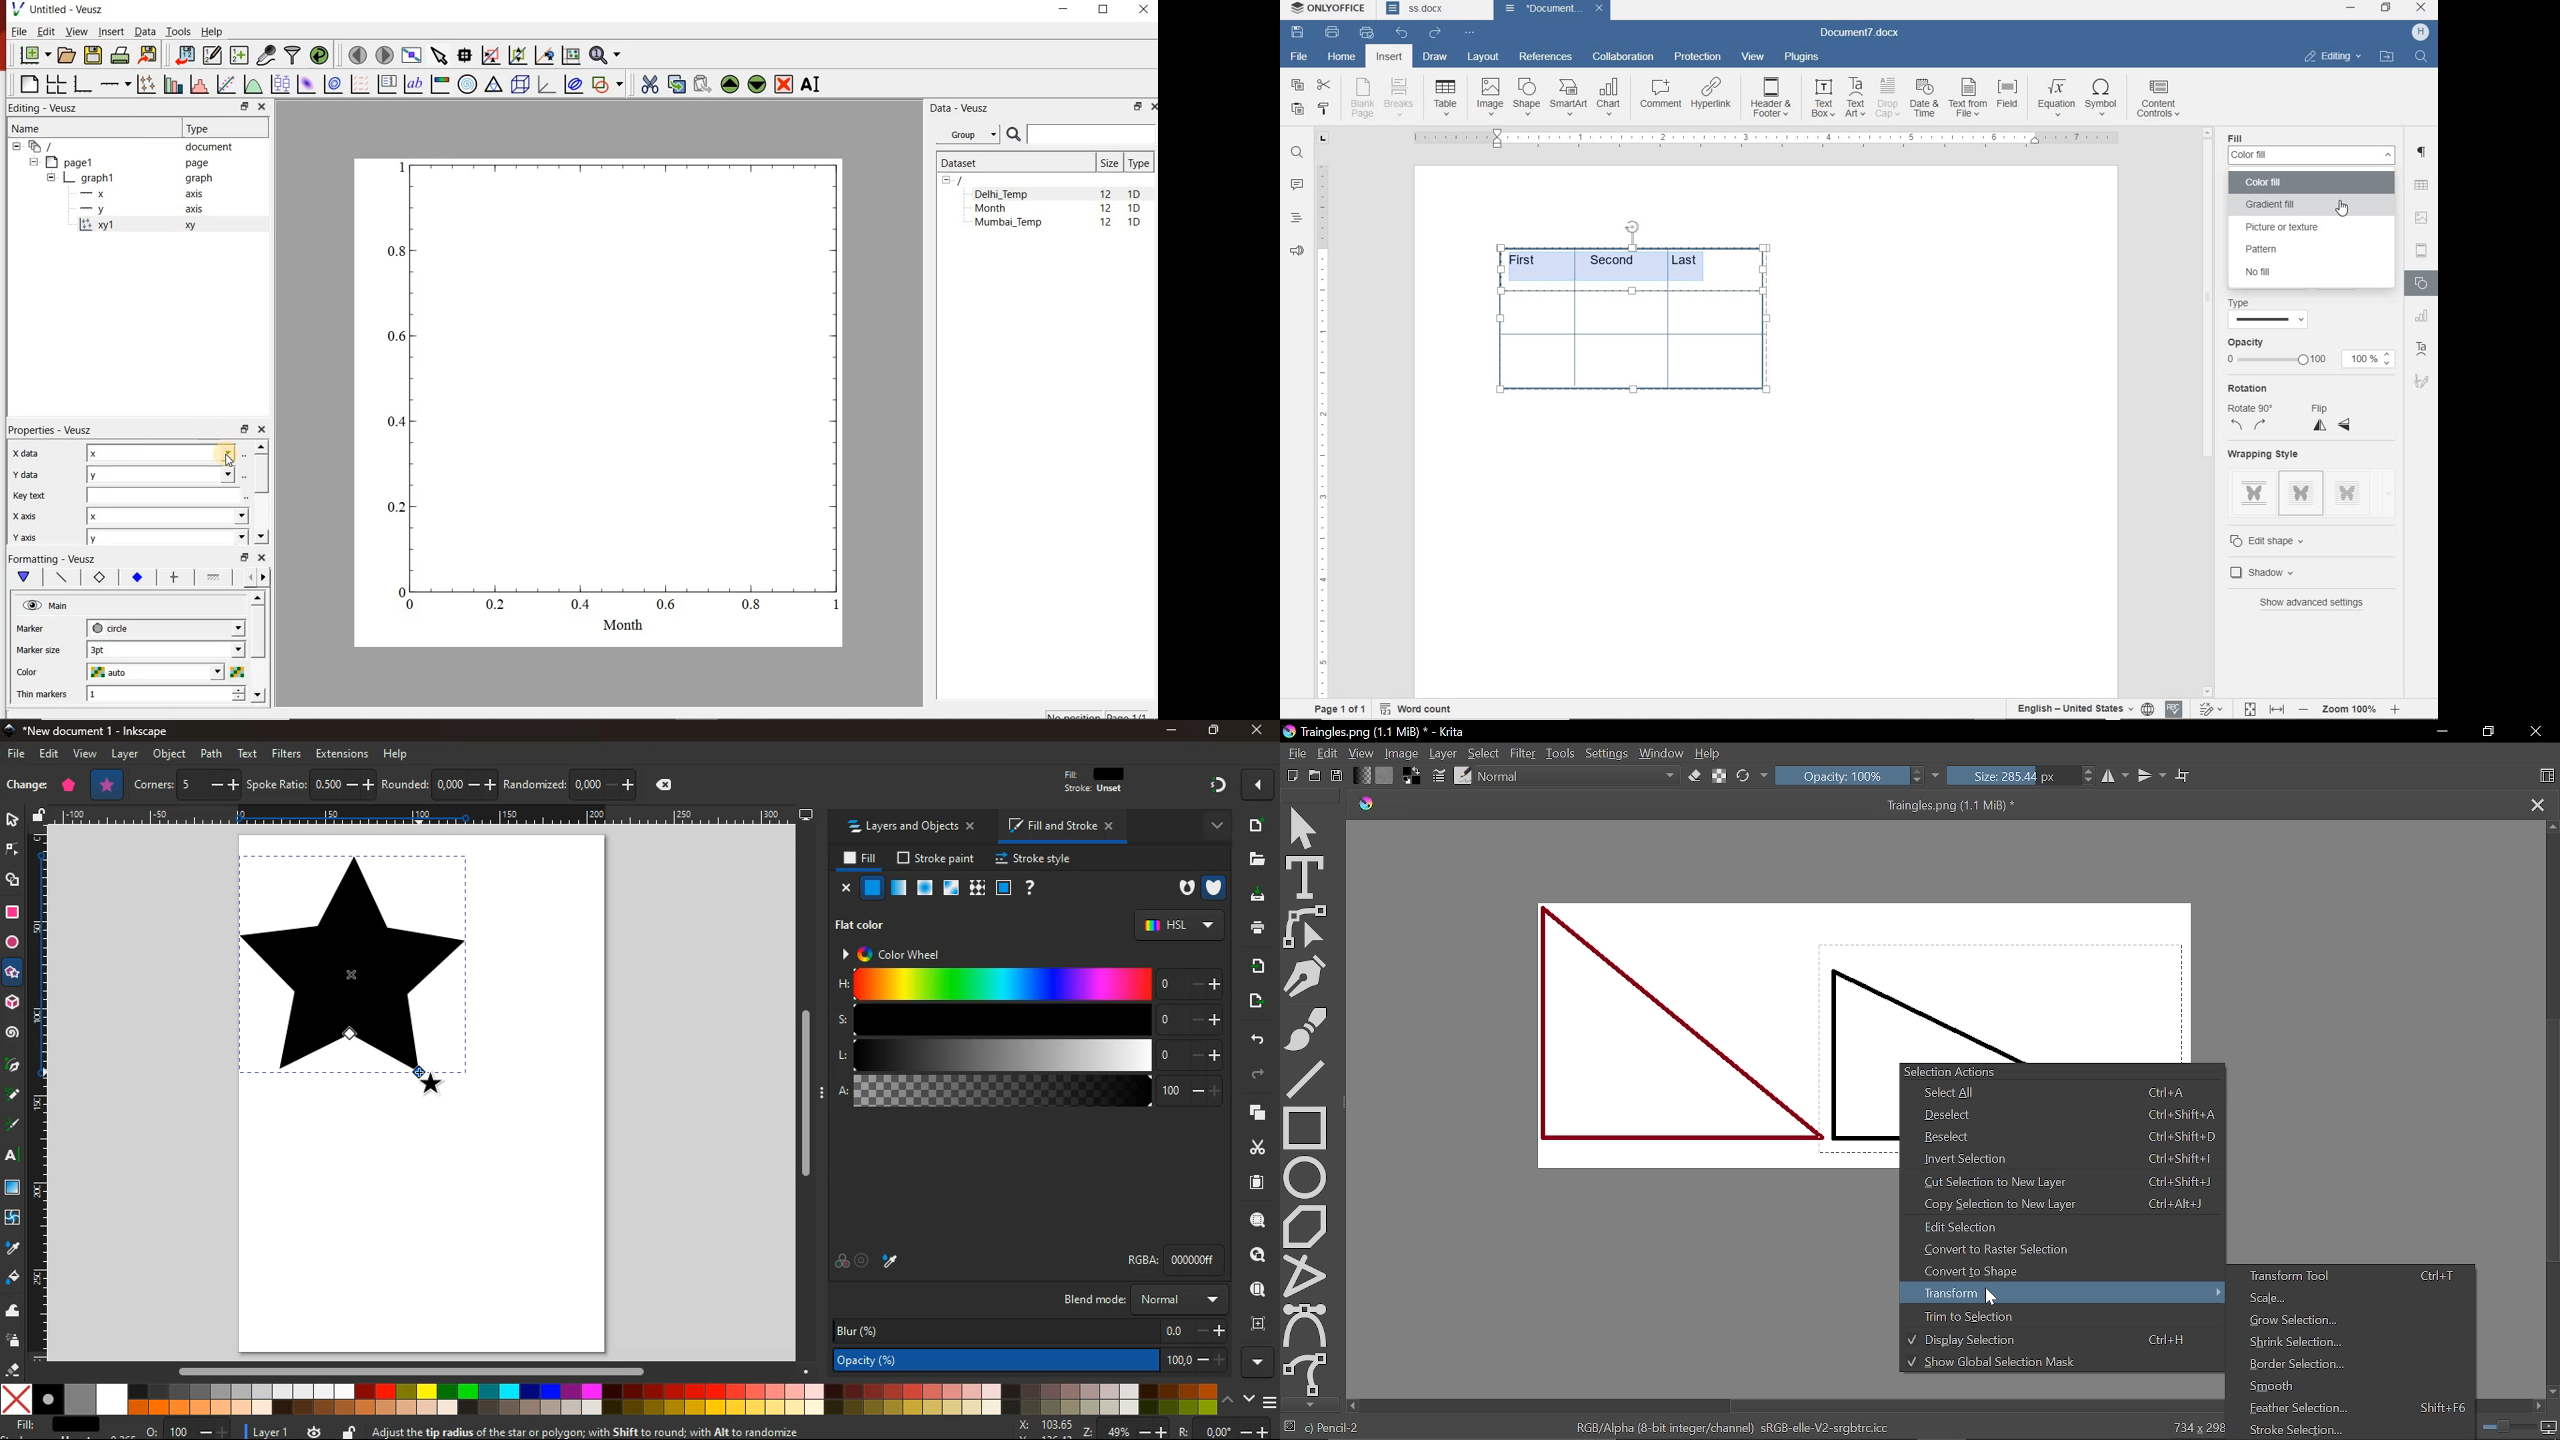  Describe the element at coordinates (315, 1431) in the screenshot. I see `time` at that location.